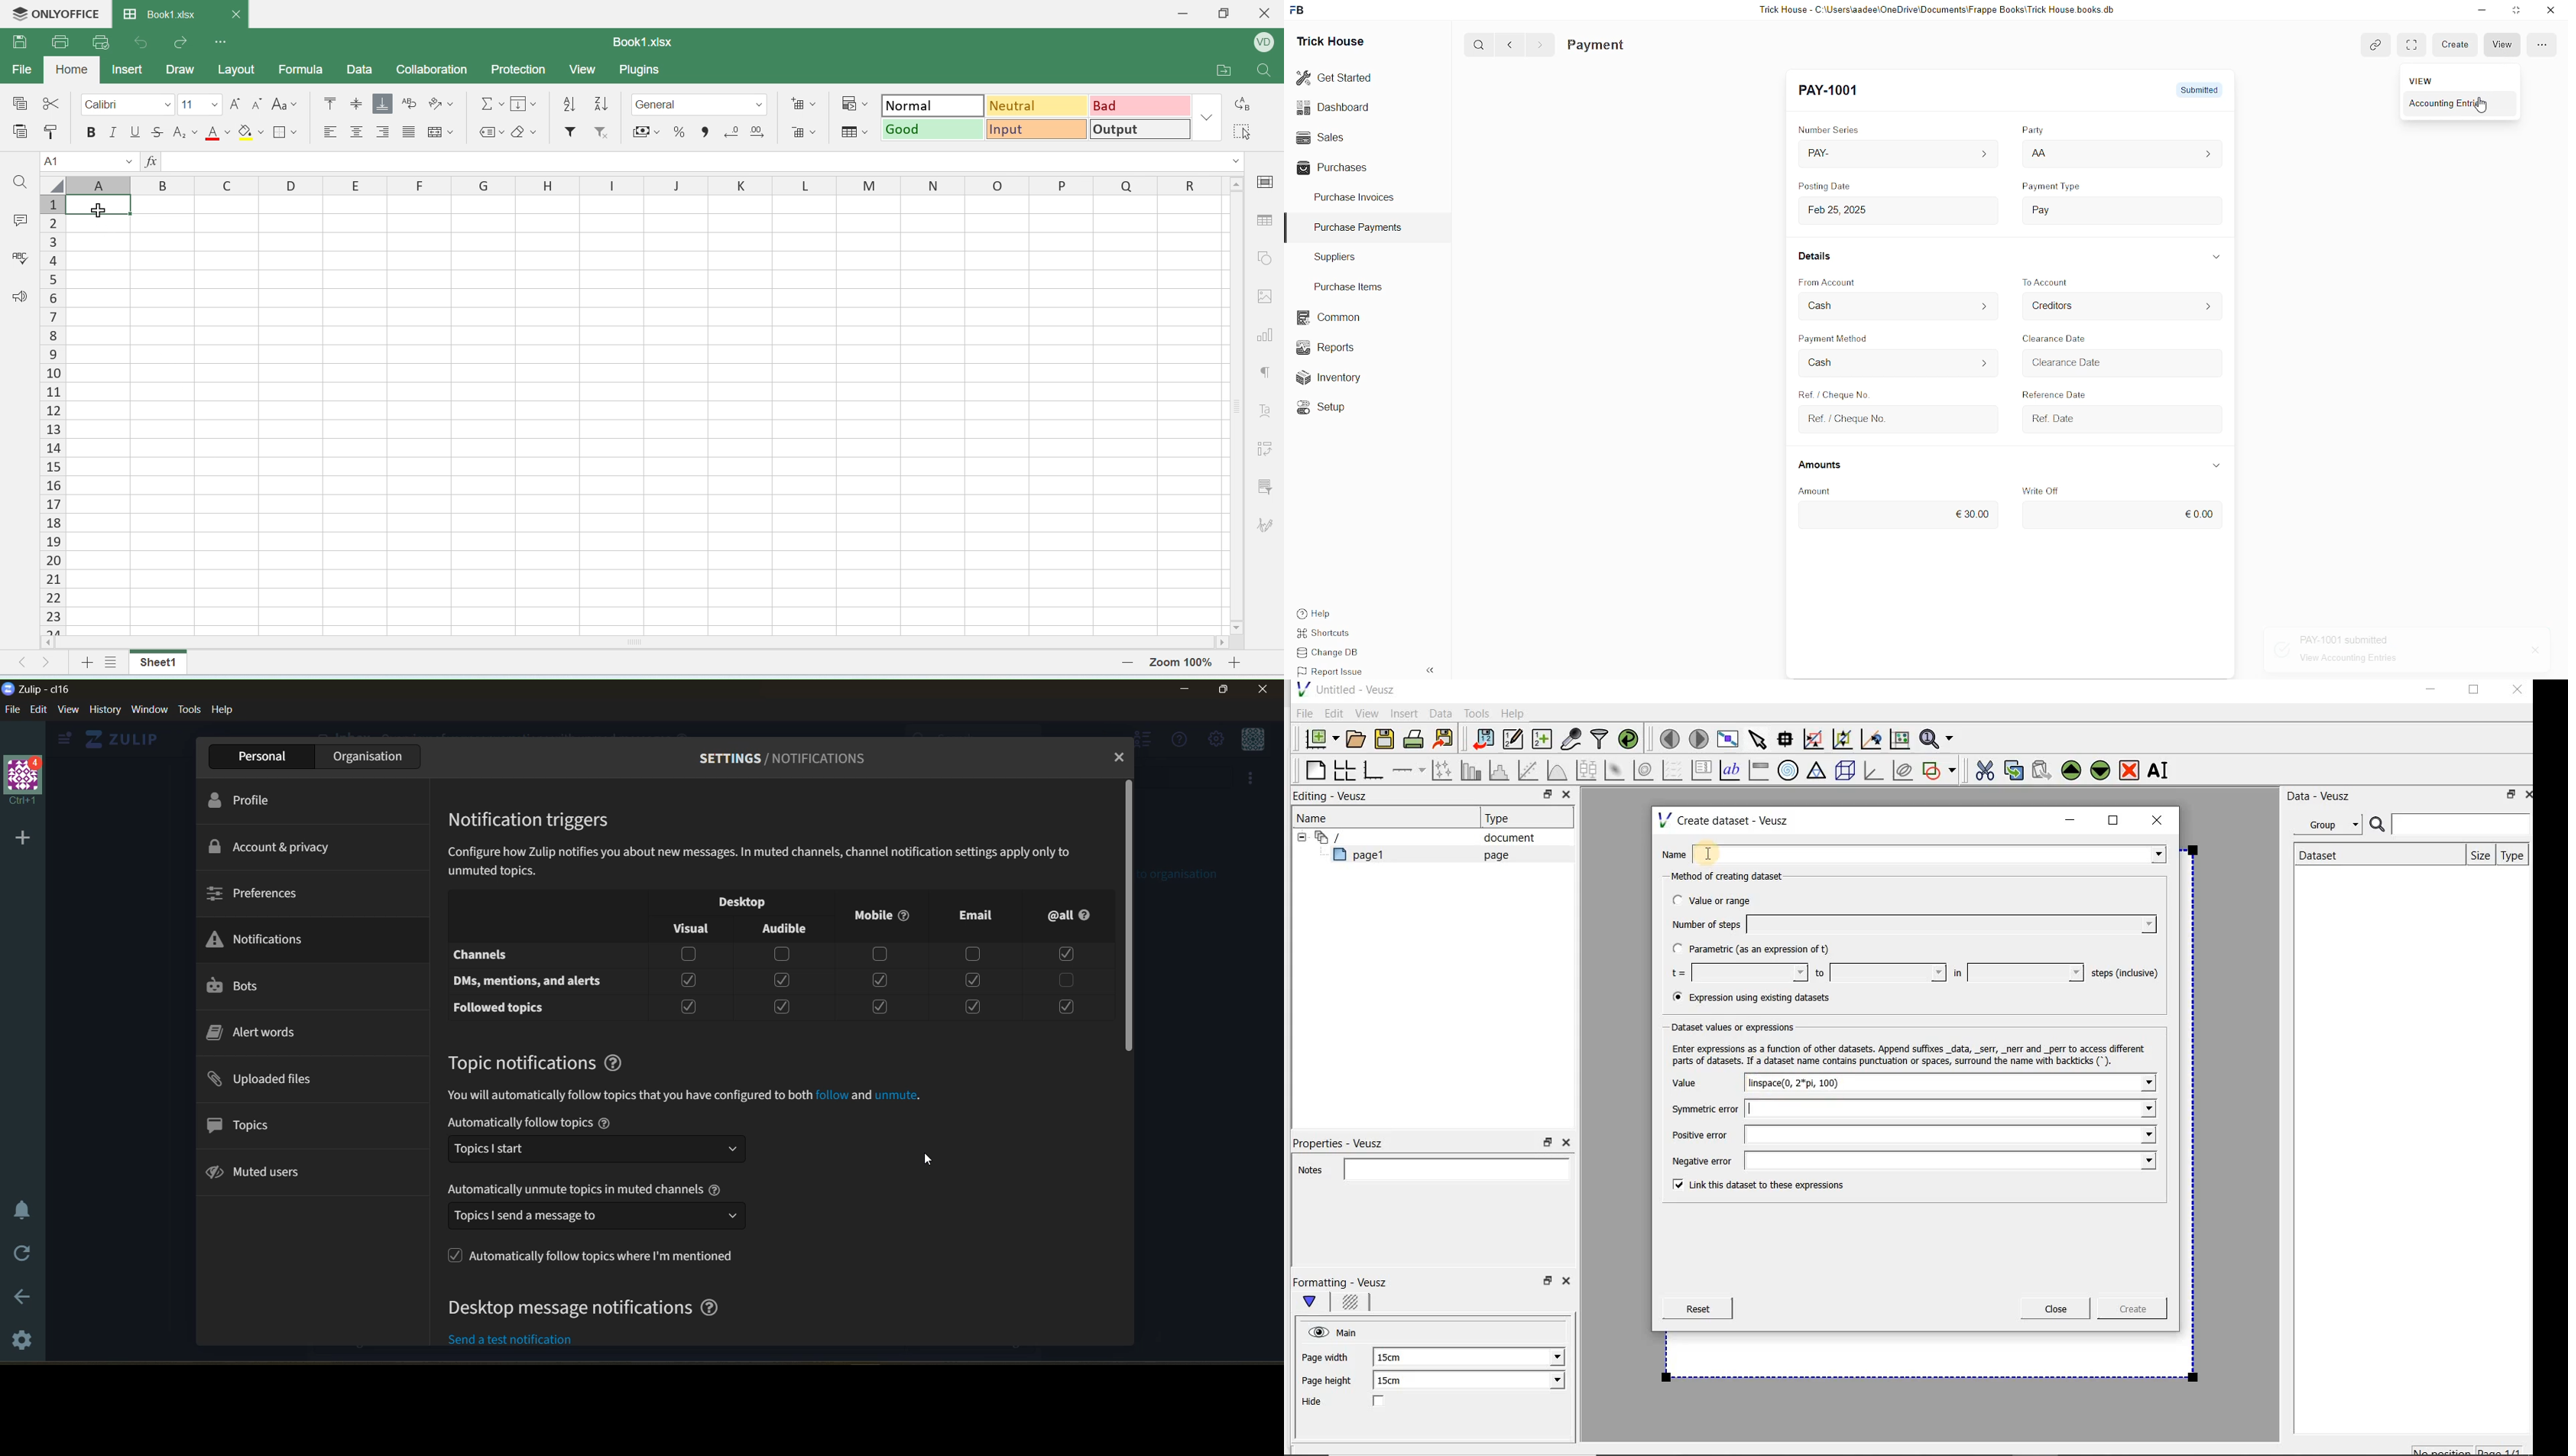  Describe the element at coordinates (1355, 227) in the screenshot. I see `Purchase PaymenTS` at that location.